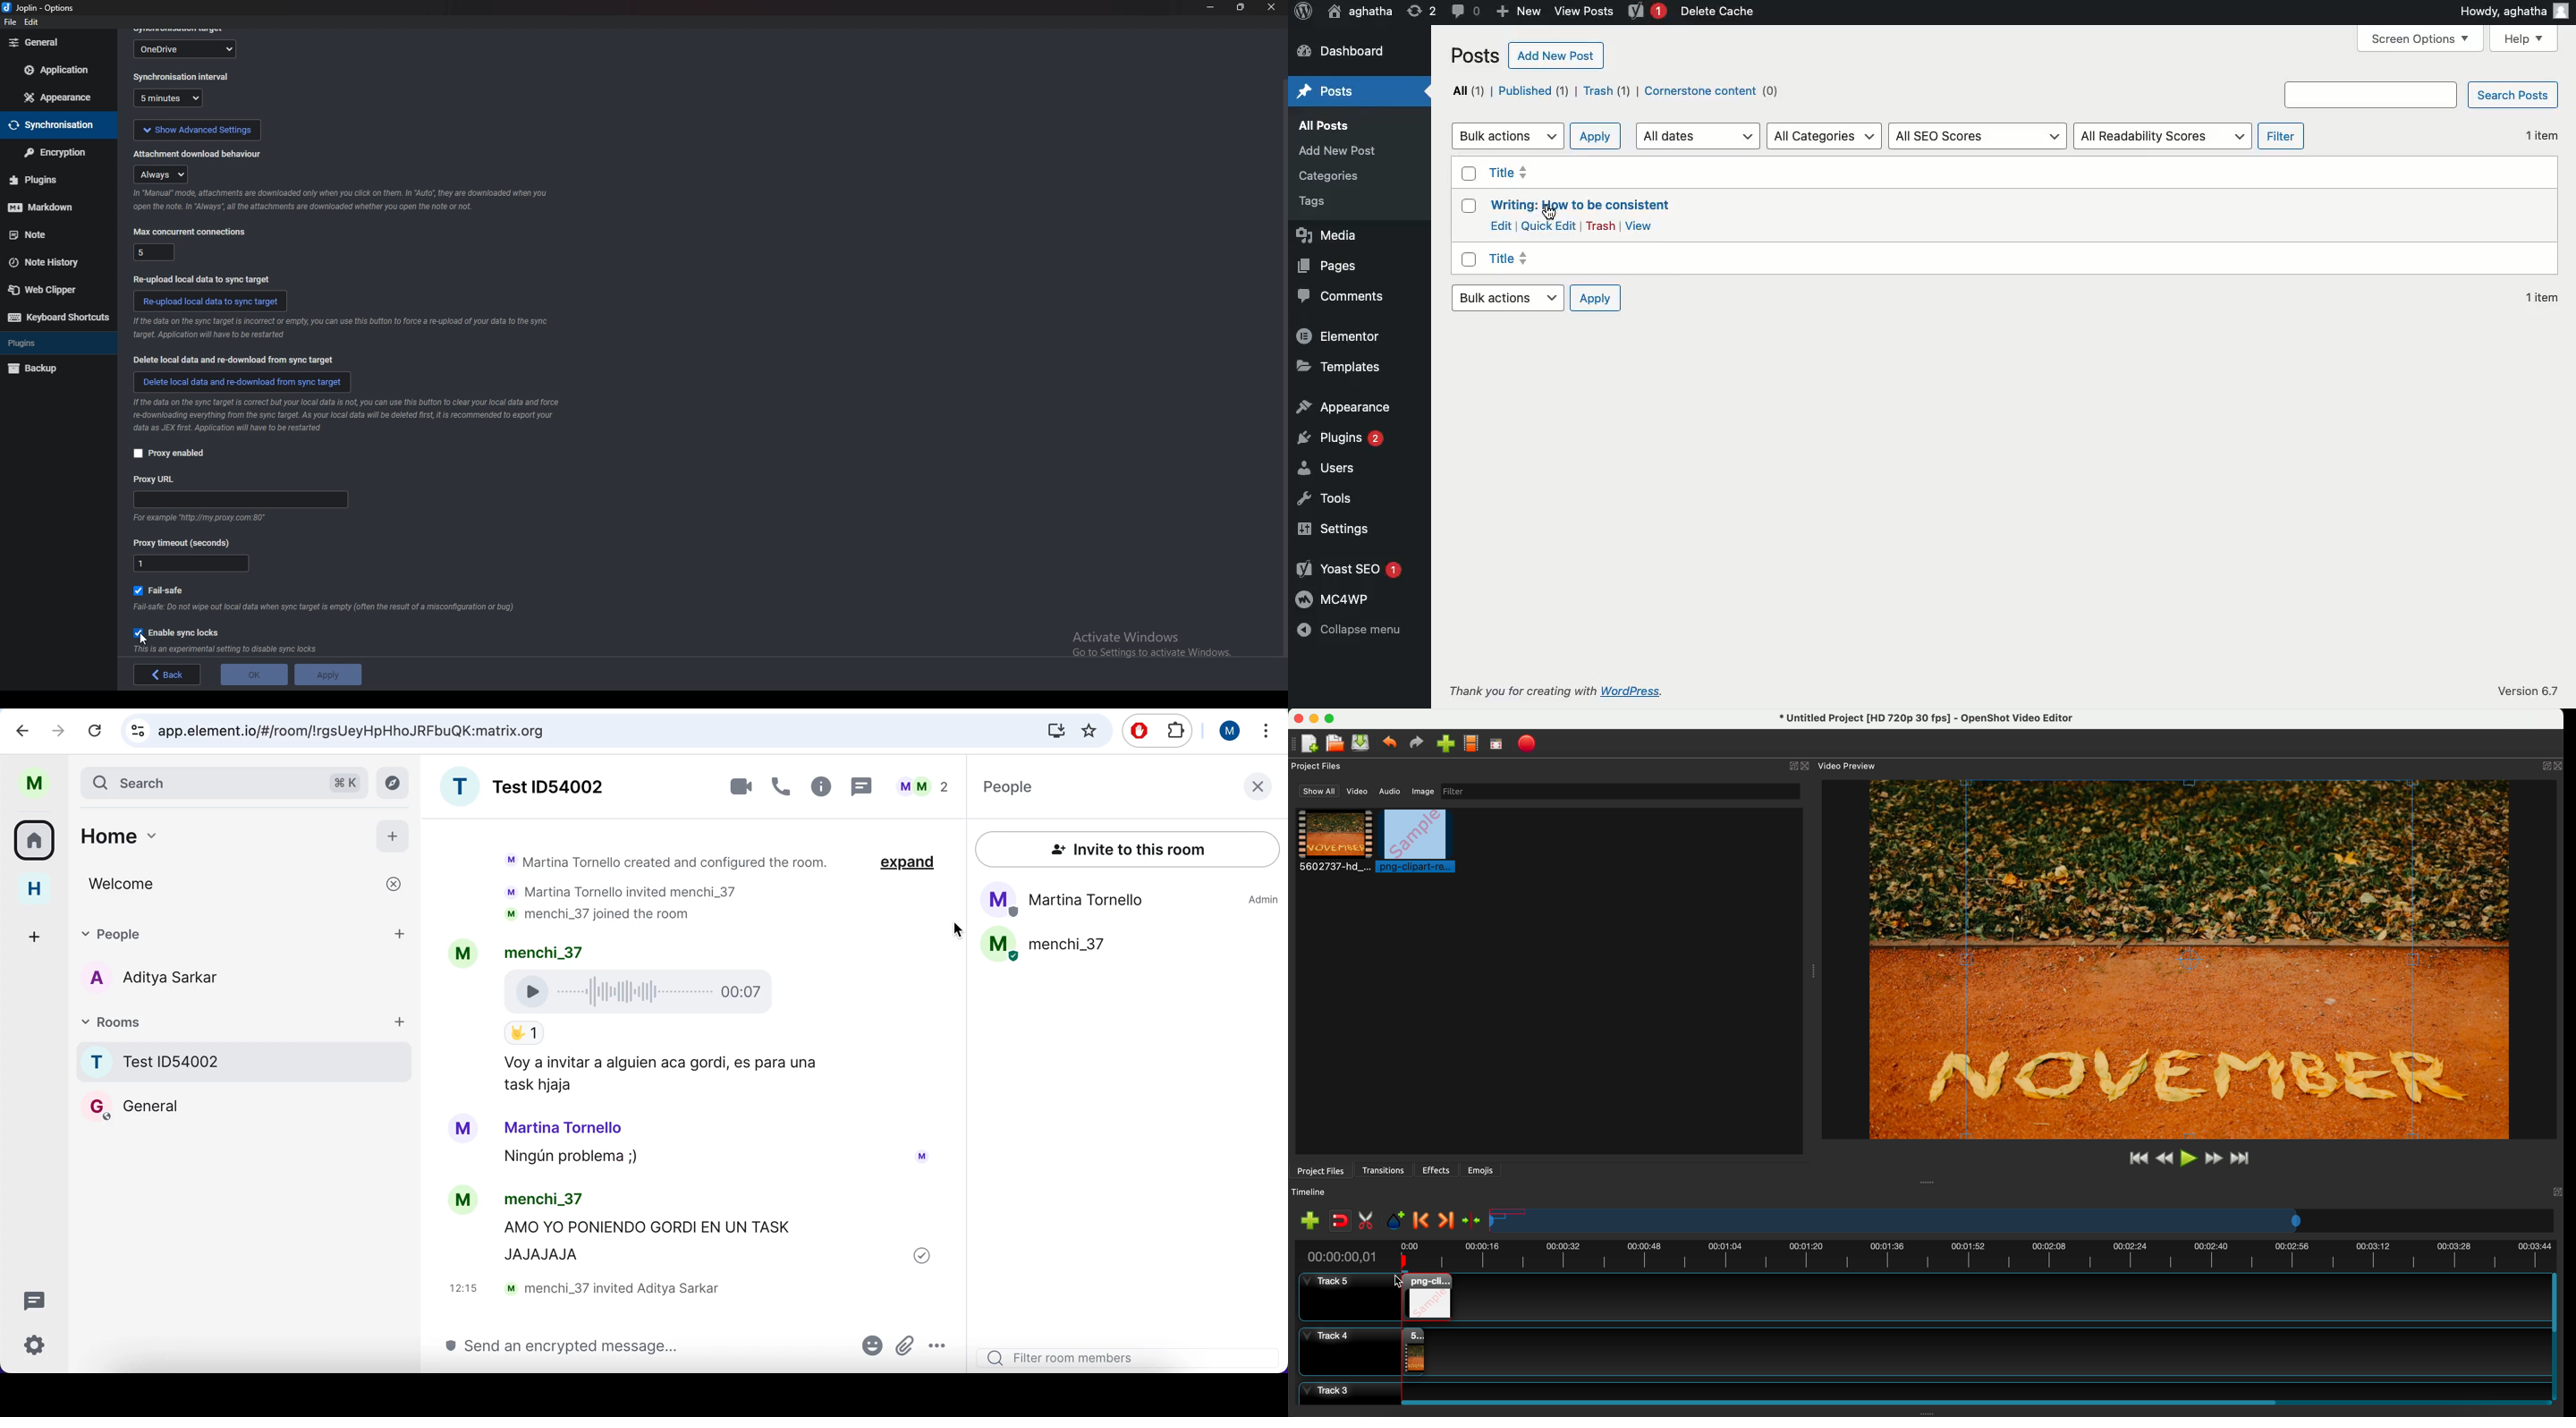  I want to click on info, so click(230, 649).